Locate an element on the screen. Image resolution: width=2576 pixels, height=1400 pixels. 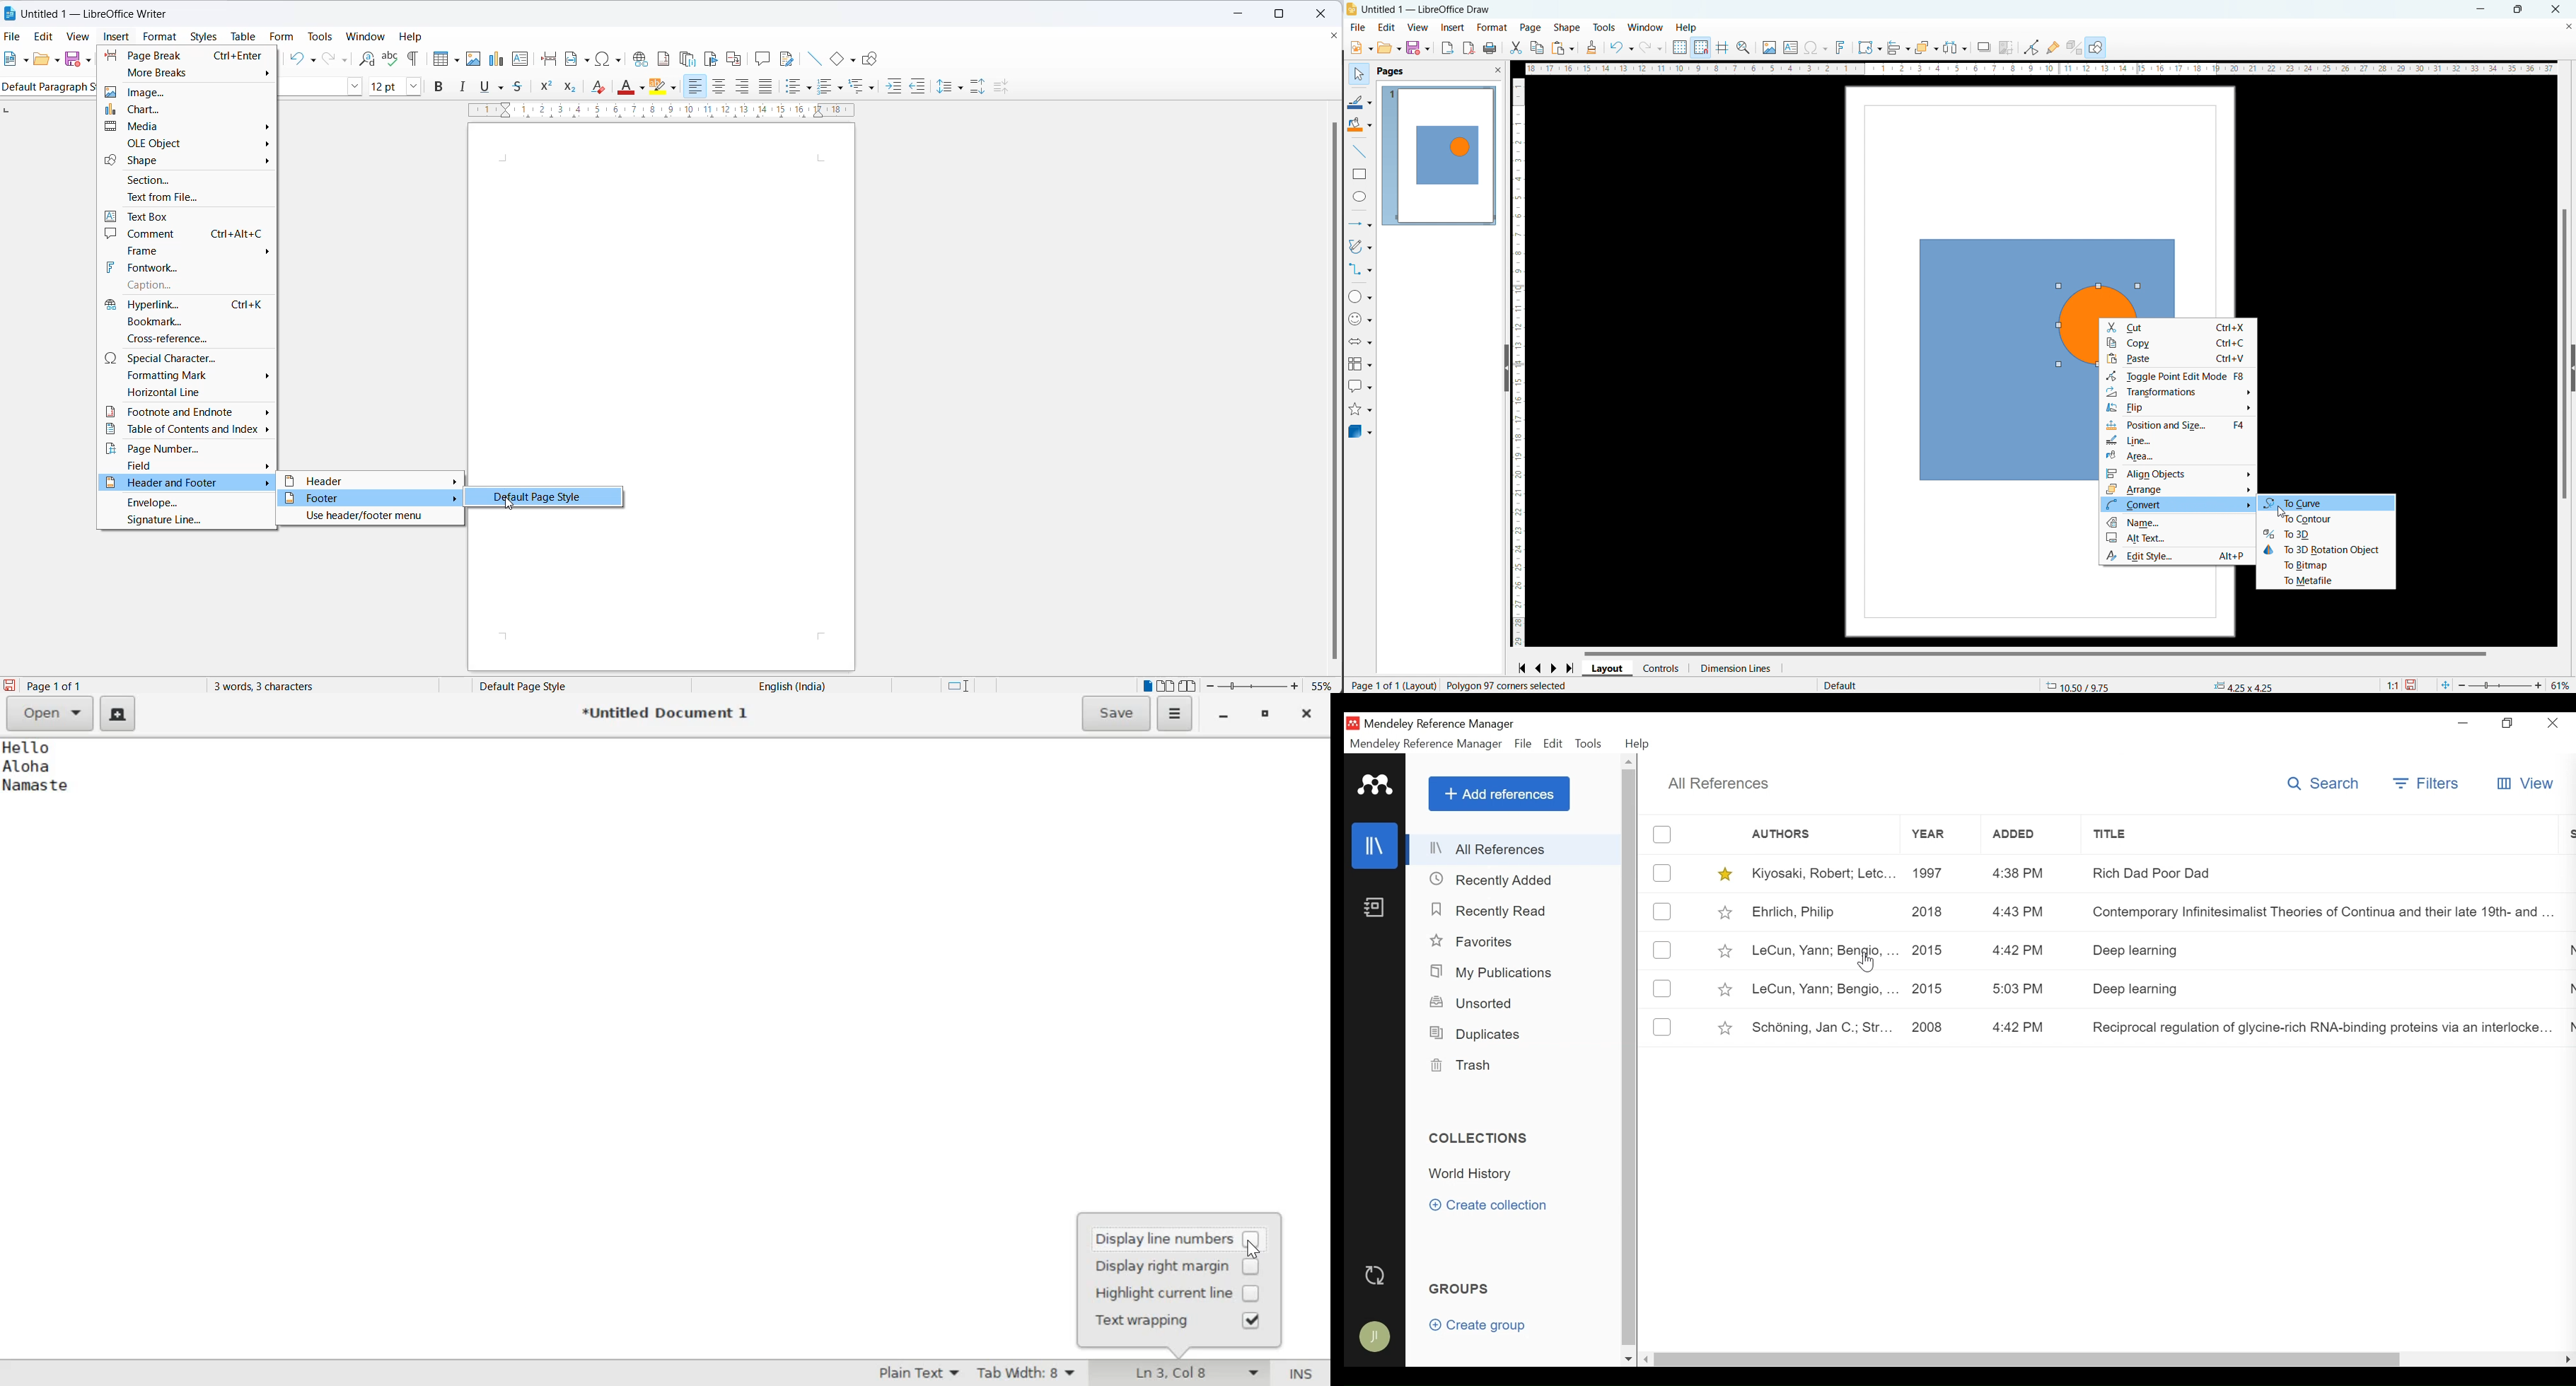
format is located at coordinates (159, 36).